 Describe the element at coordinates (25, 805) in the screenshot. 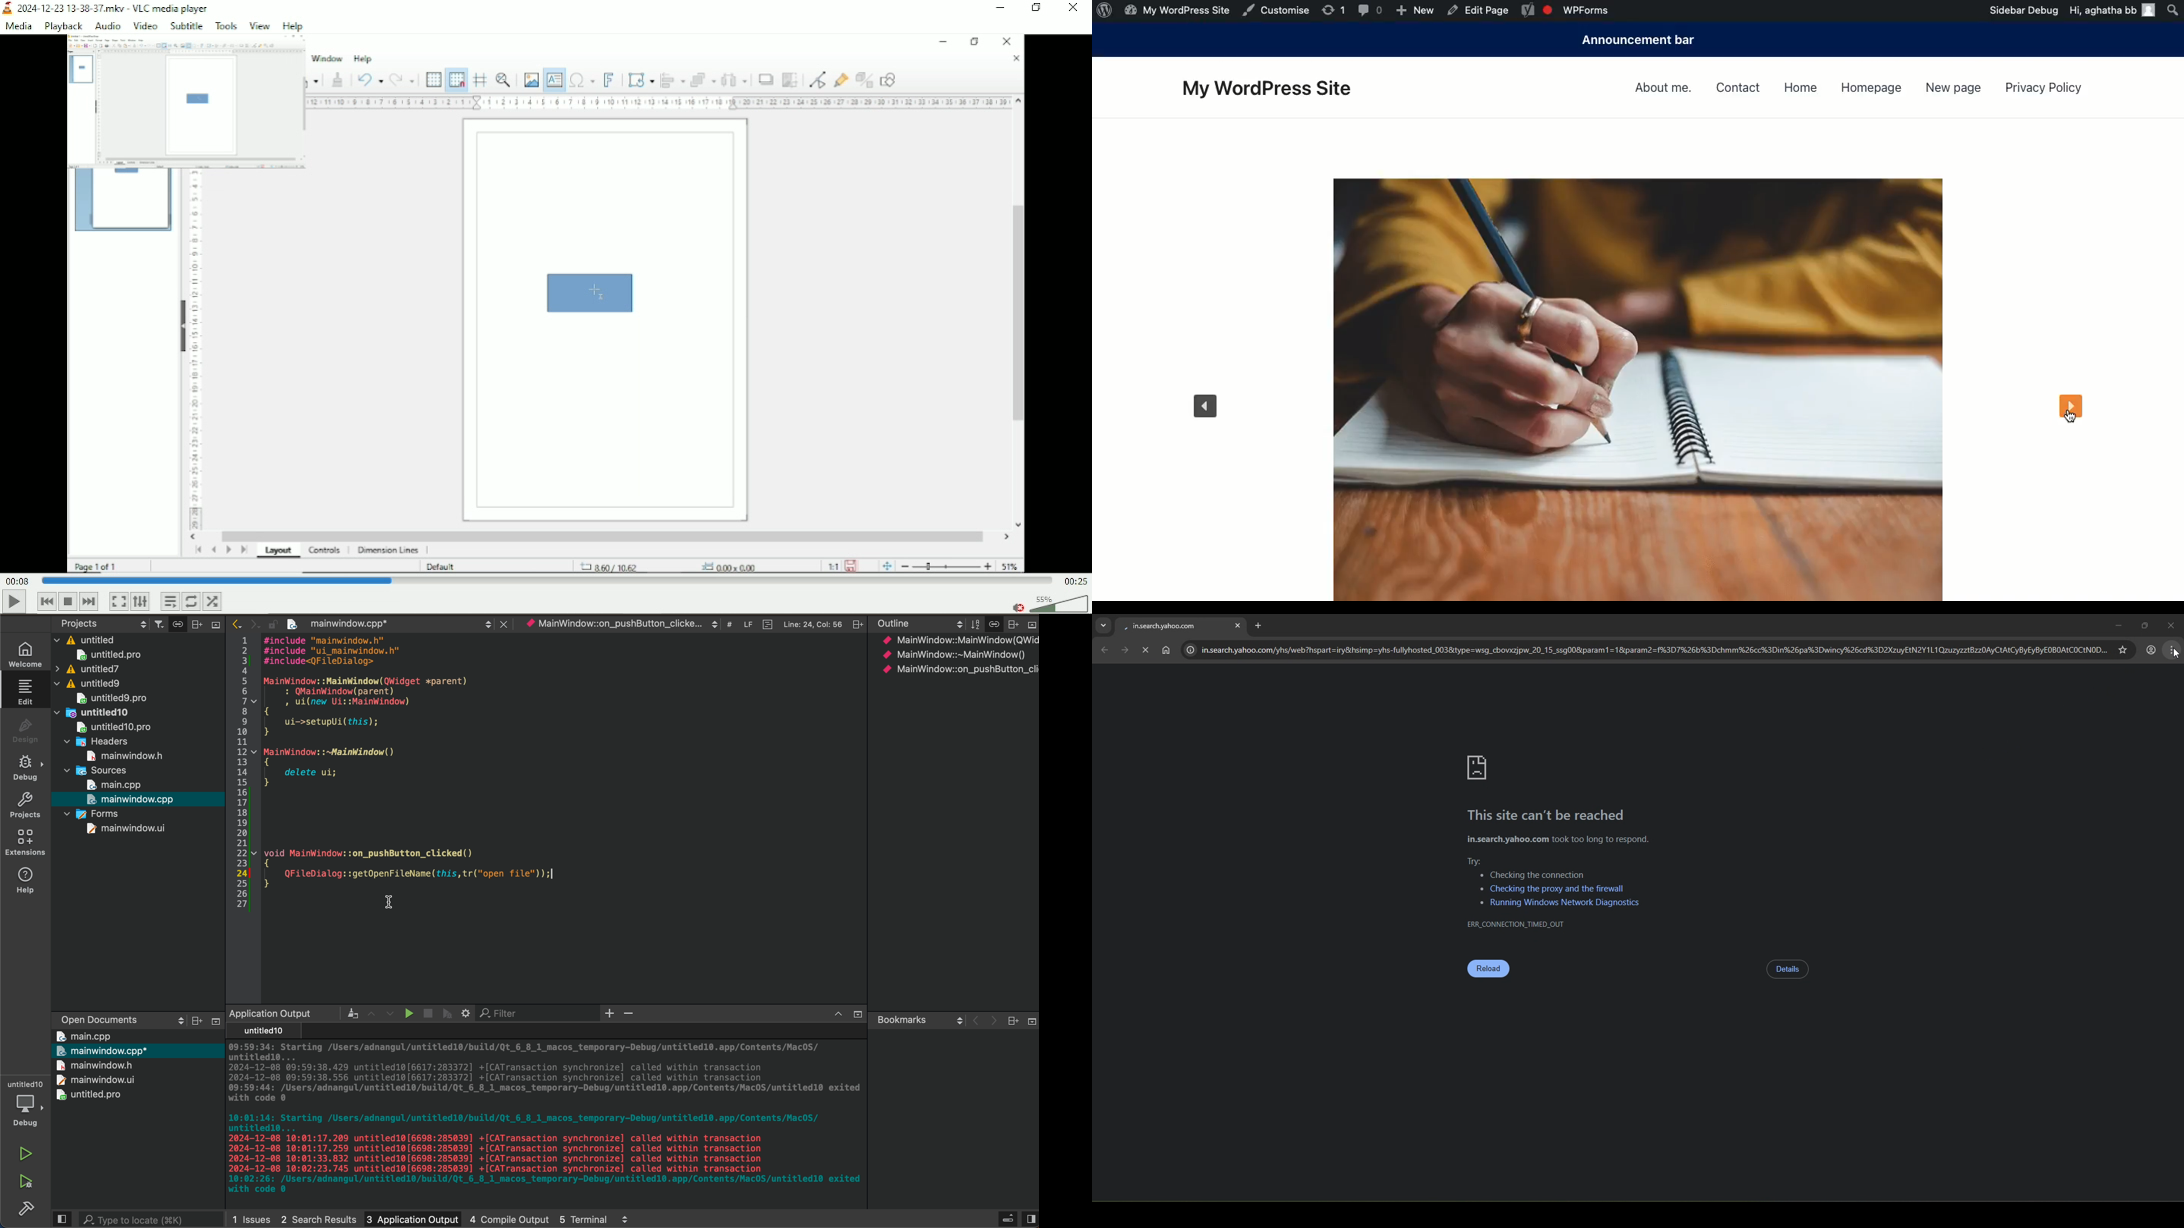

I see `projects` at that location.